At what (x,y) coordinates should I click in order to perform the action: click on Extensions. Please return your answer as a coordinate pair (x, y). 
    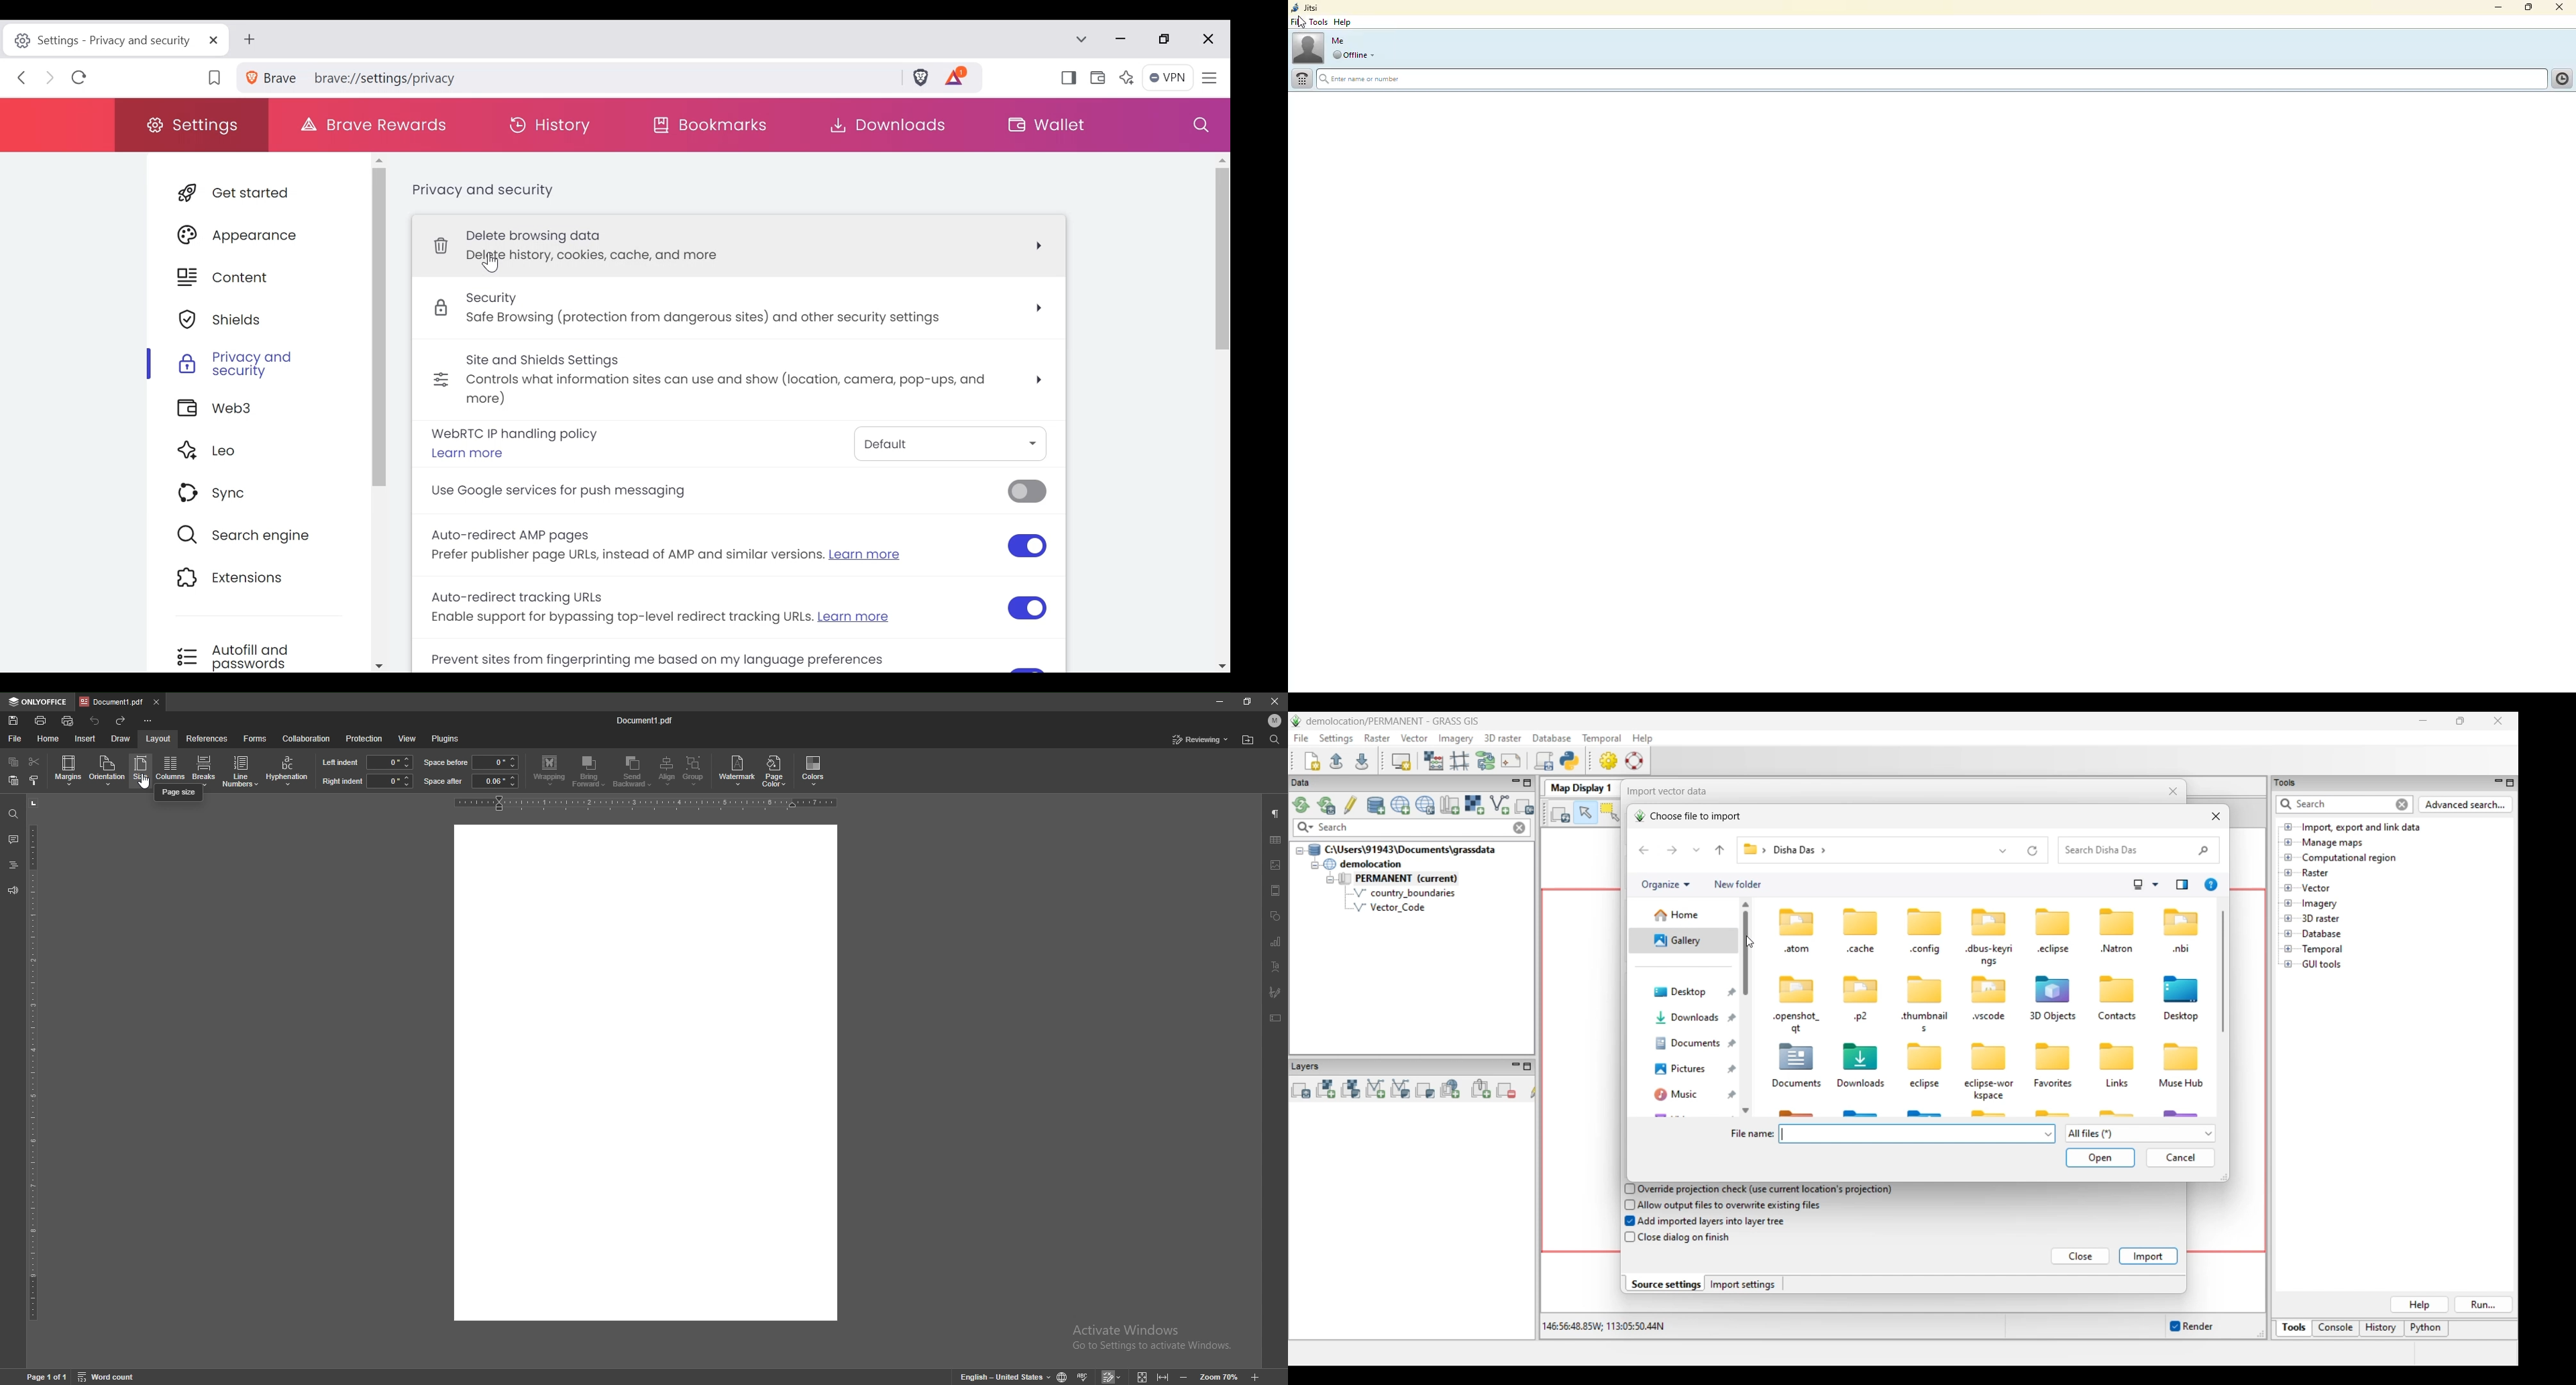
    Looking at the image, I should click on (251, 580).